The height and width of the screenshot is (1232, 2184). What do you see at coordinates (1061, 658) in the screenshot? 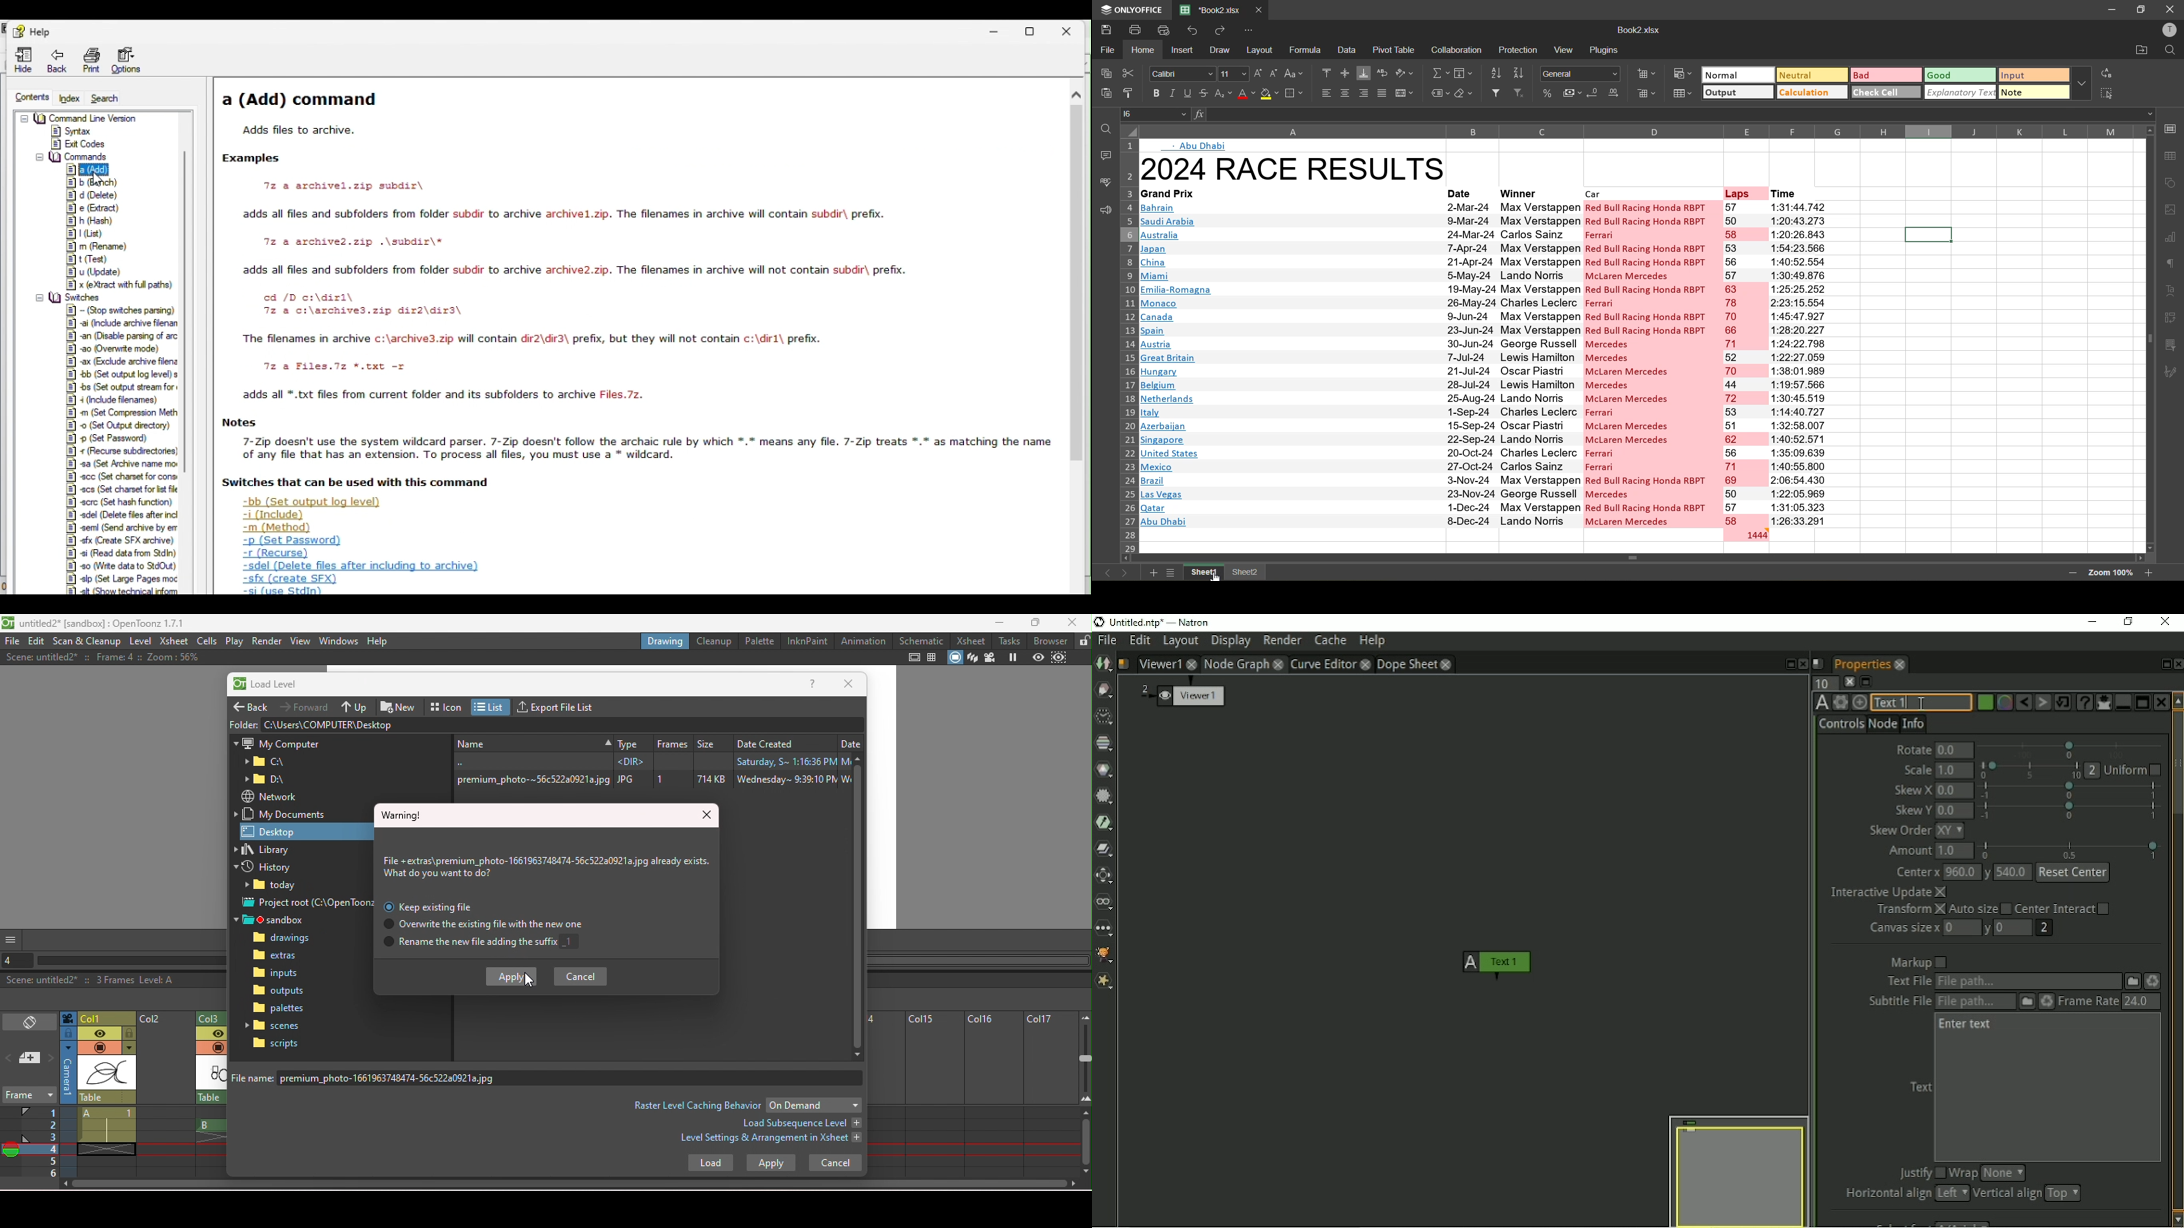
I see `Sub-camera` at bounding box center [1061, 658].